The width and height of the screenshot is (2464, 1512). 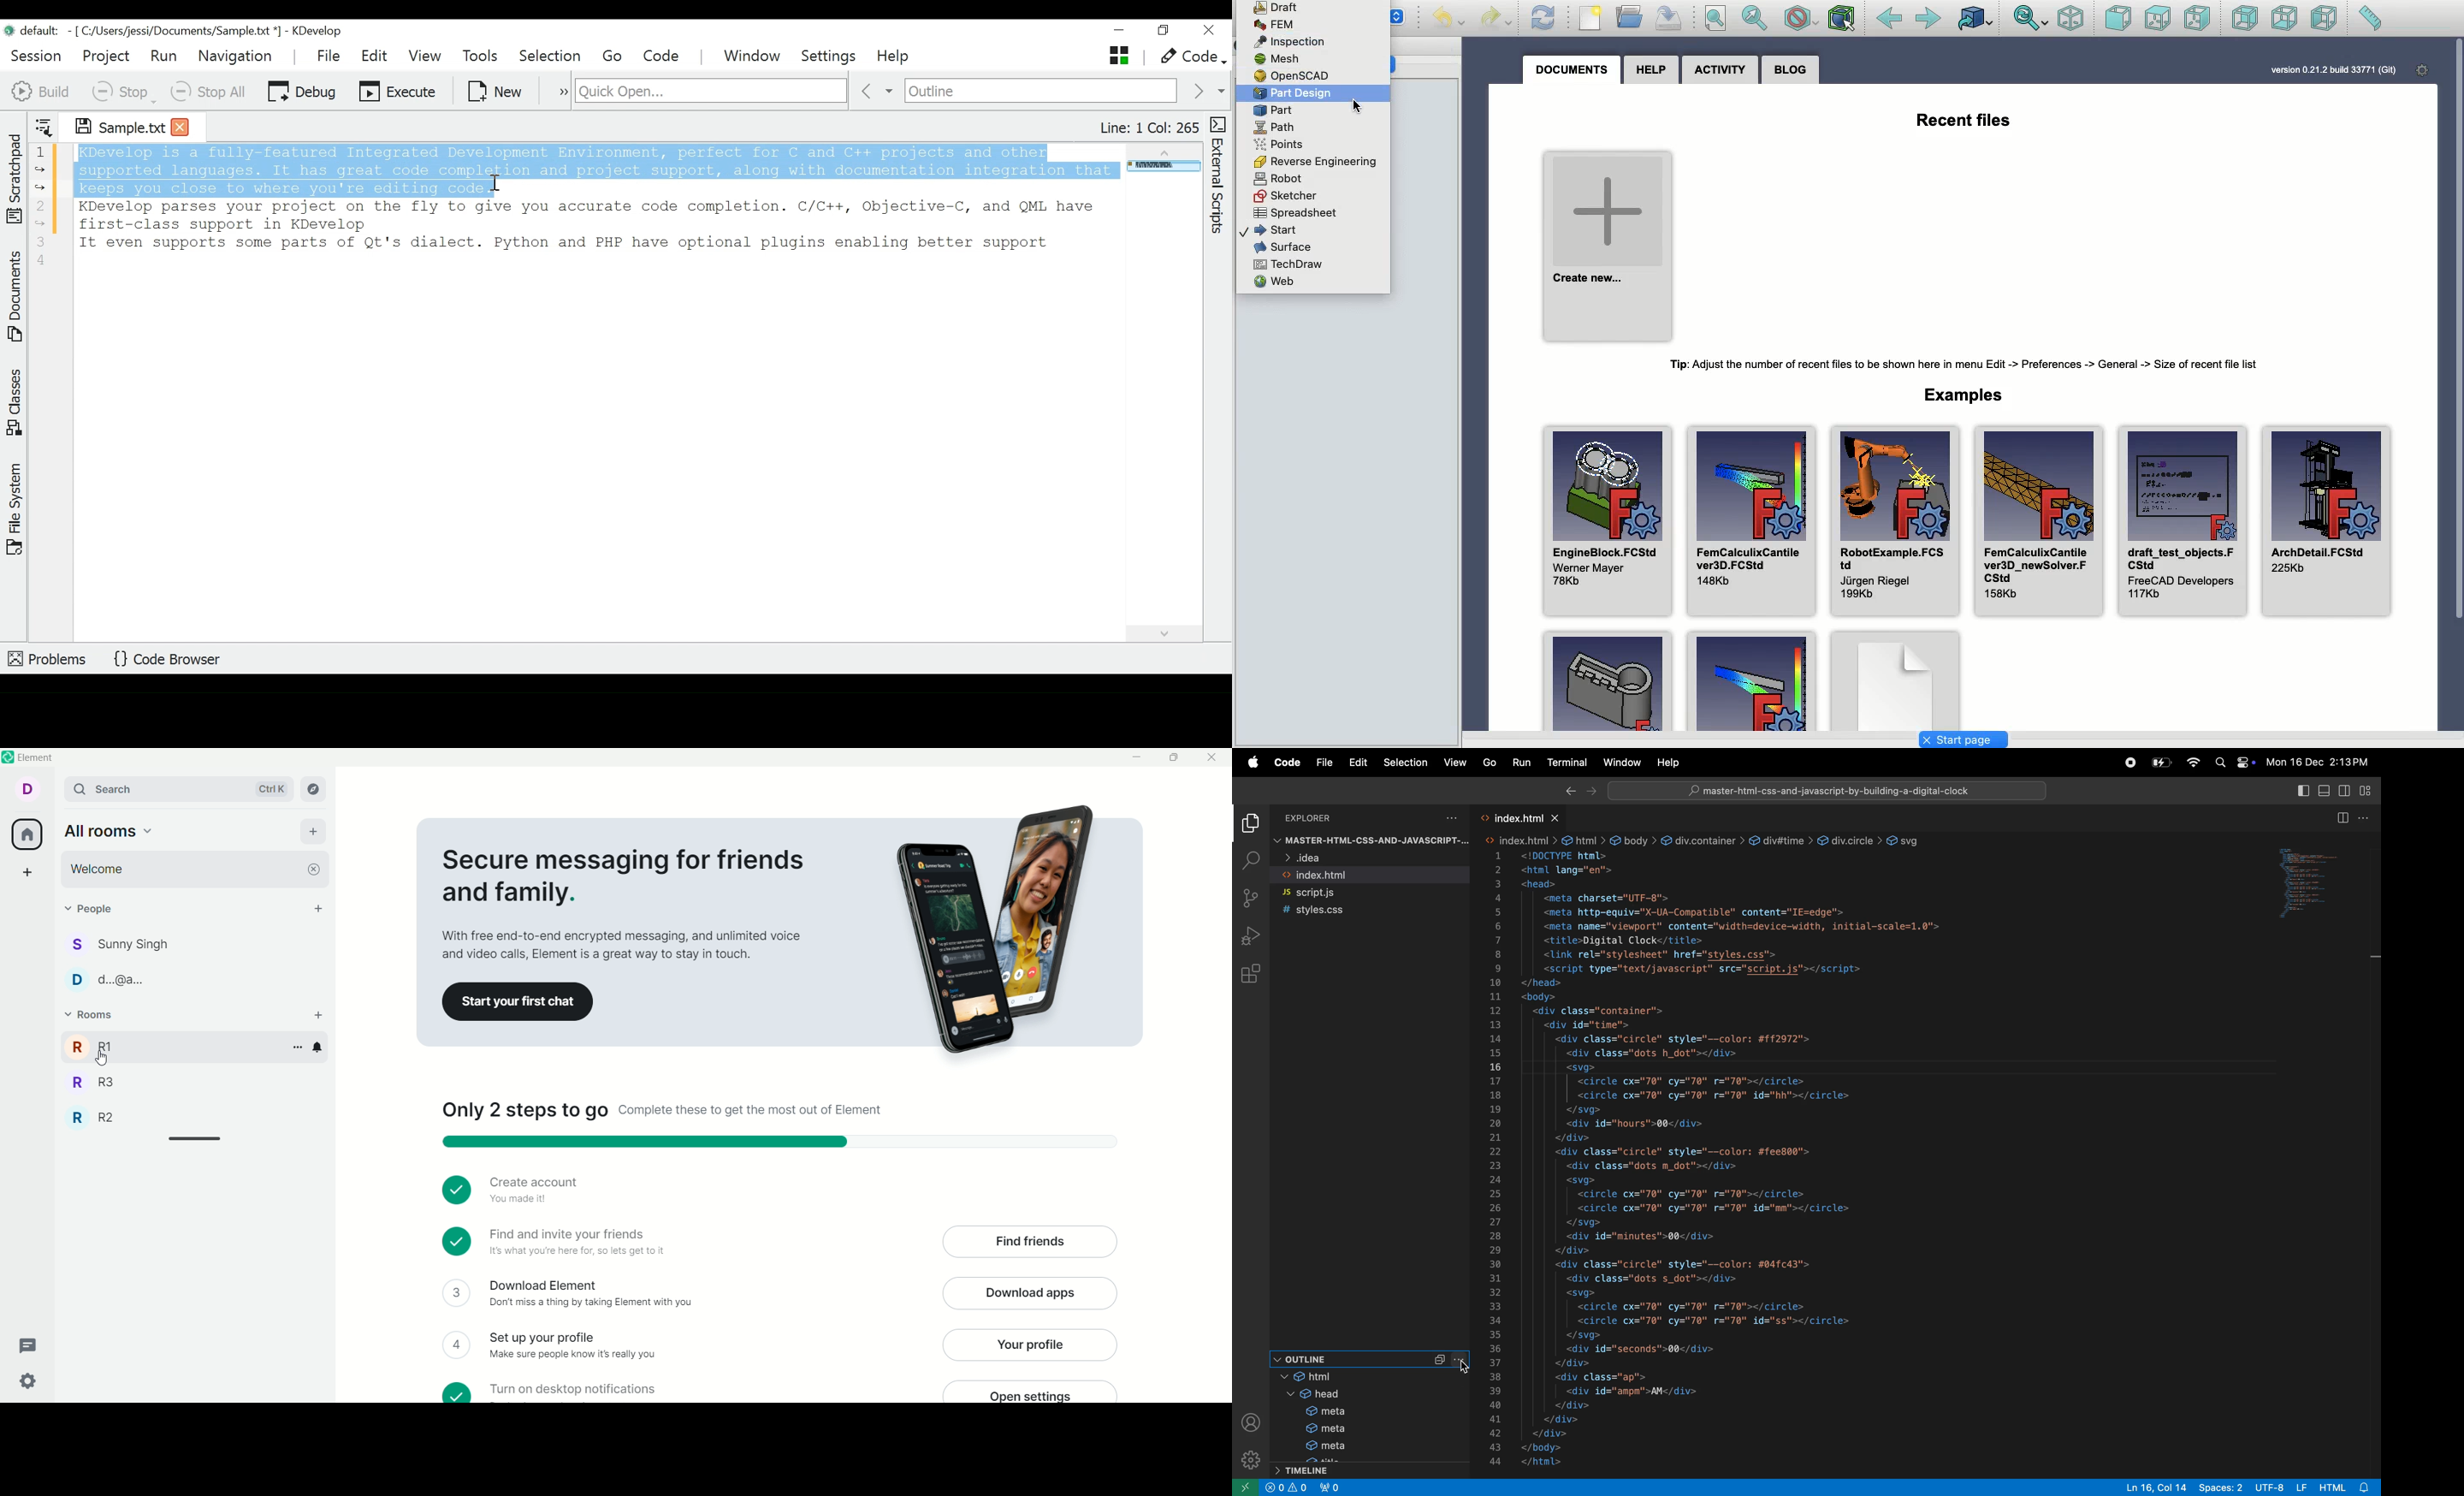 What do you see at coordinates (314, 789) in the screenshot?
I see `explore rooms` at bounding box center [314, 789].